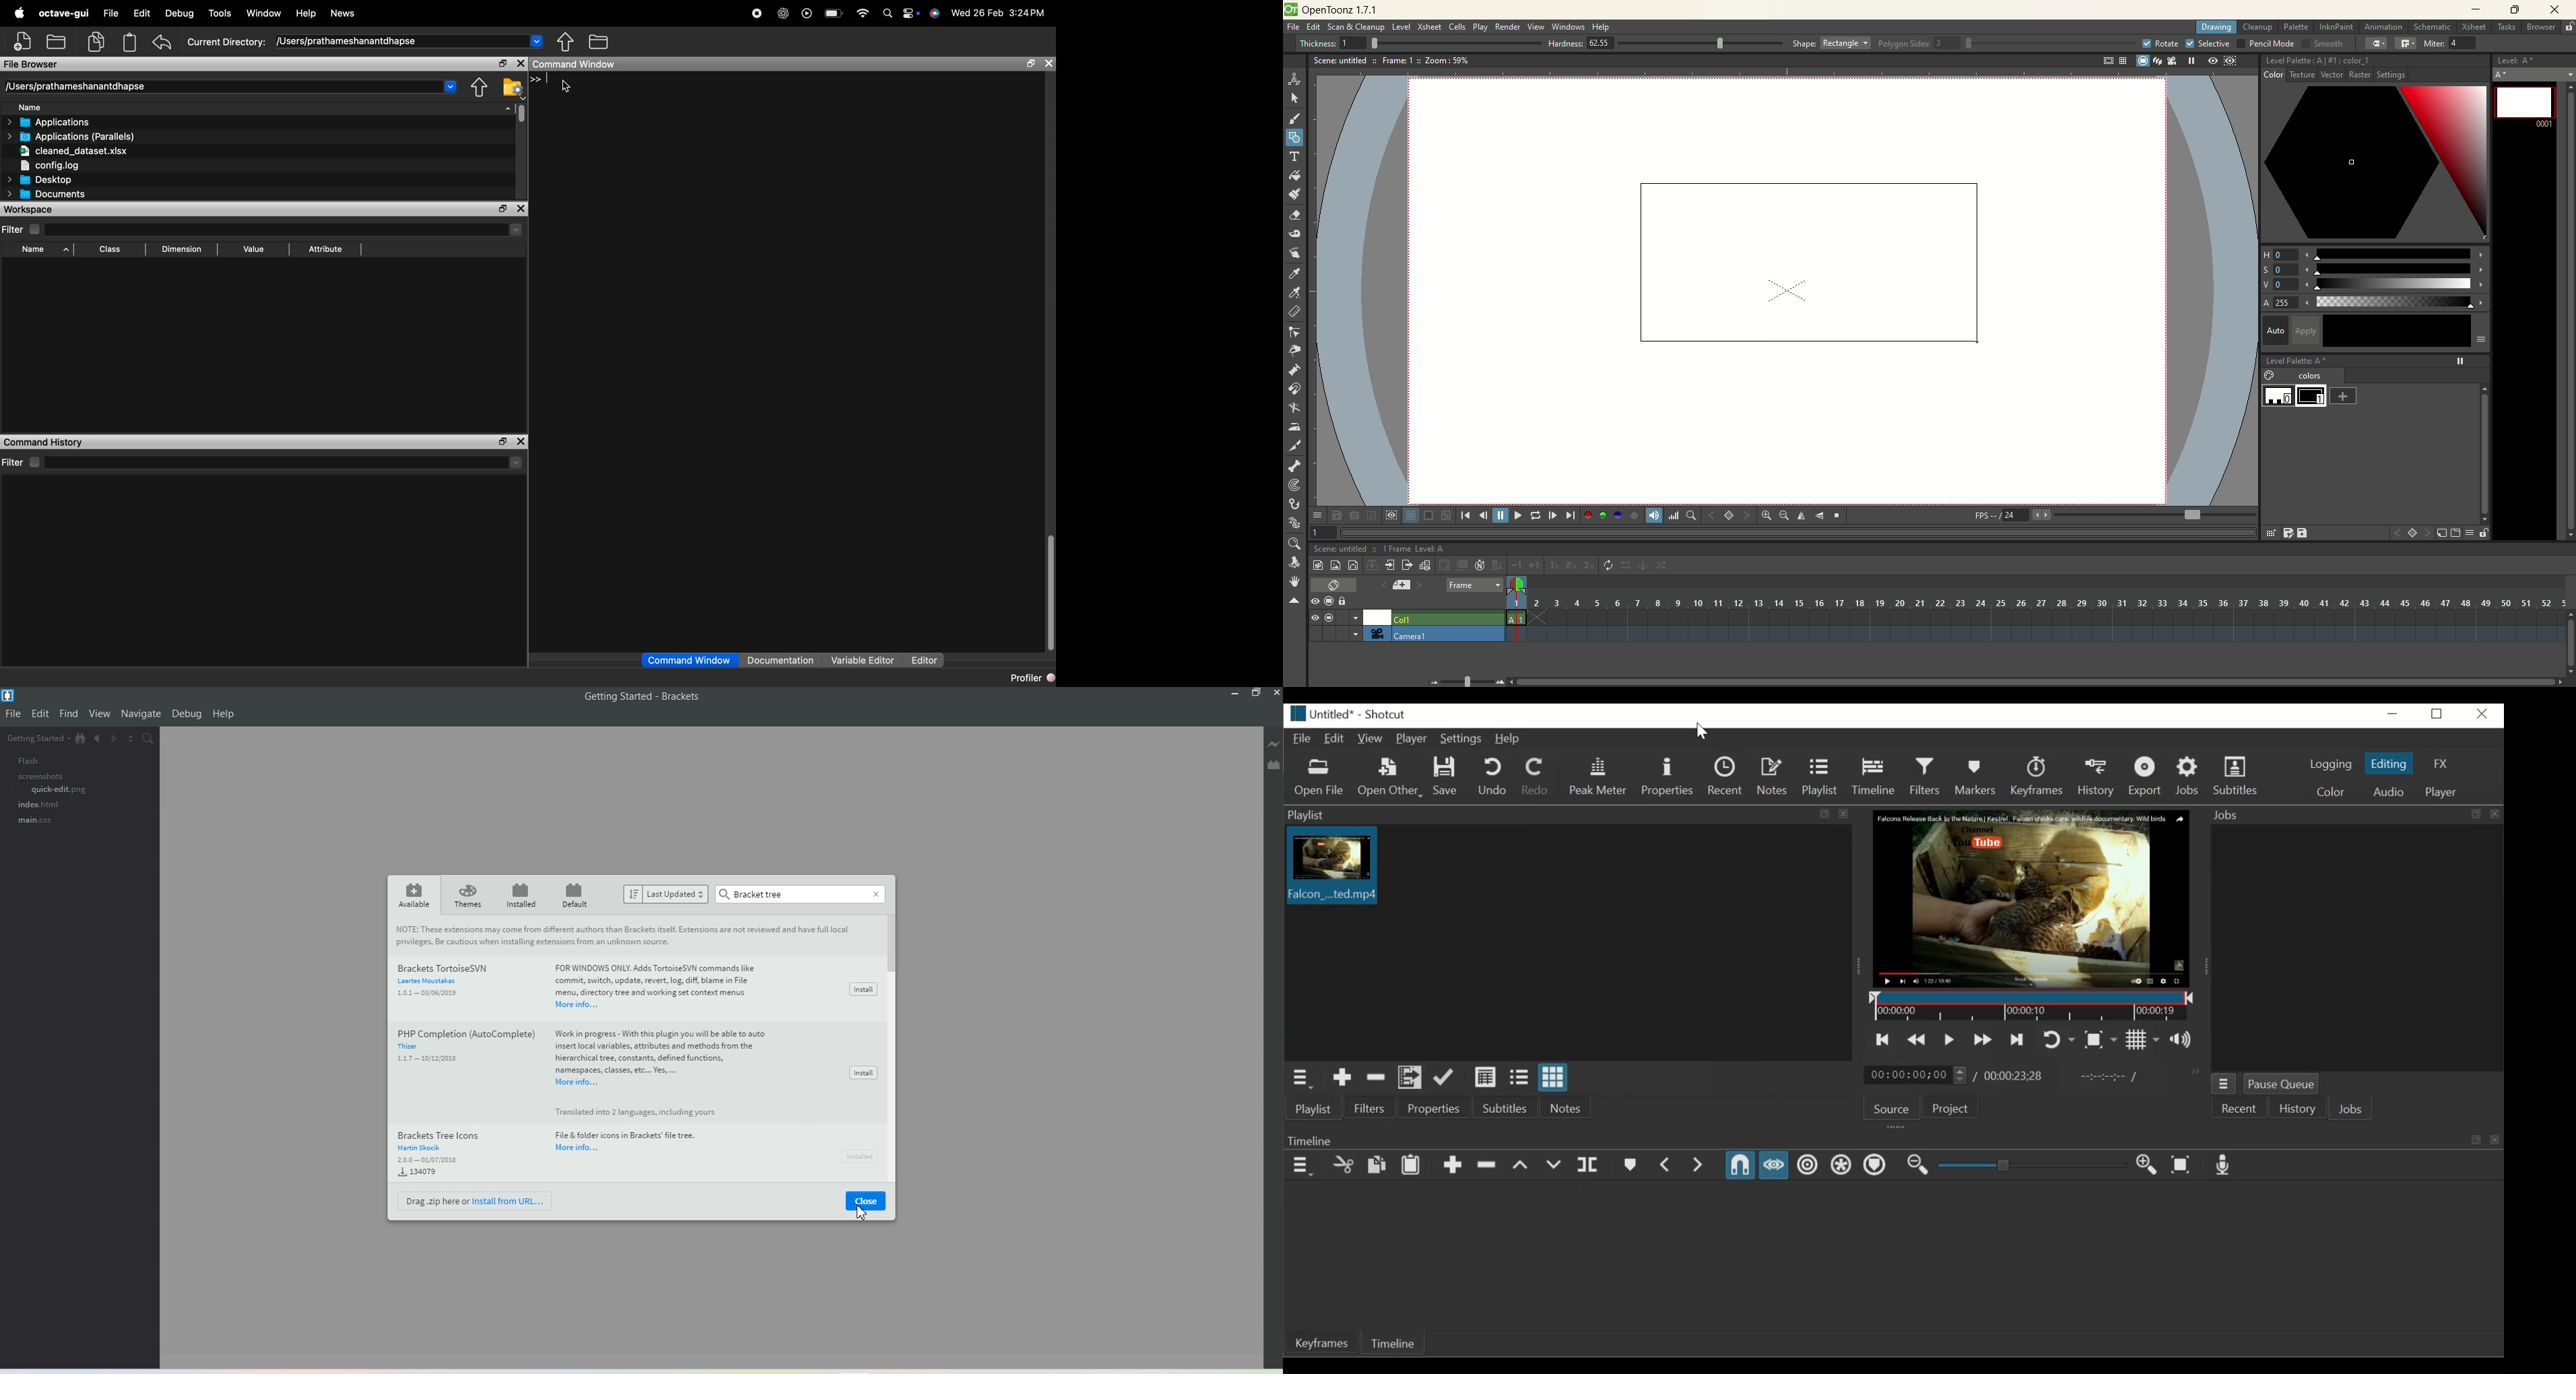 Image resolution: width=2576 pixels, height=1400 pixels. I want to click on Export, so click(2147, 778).